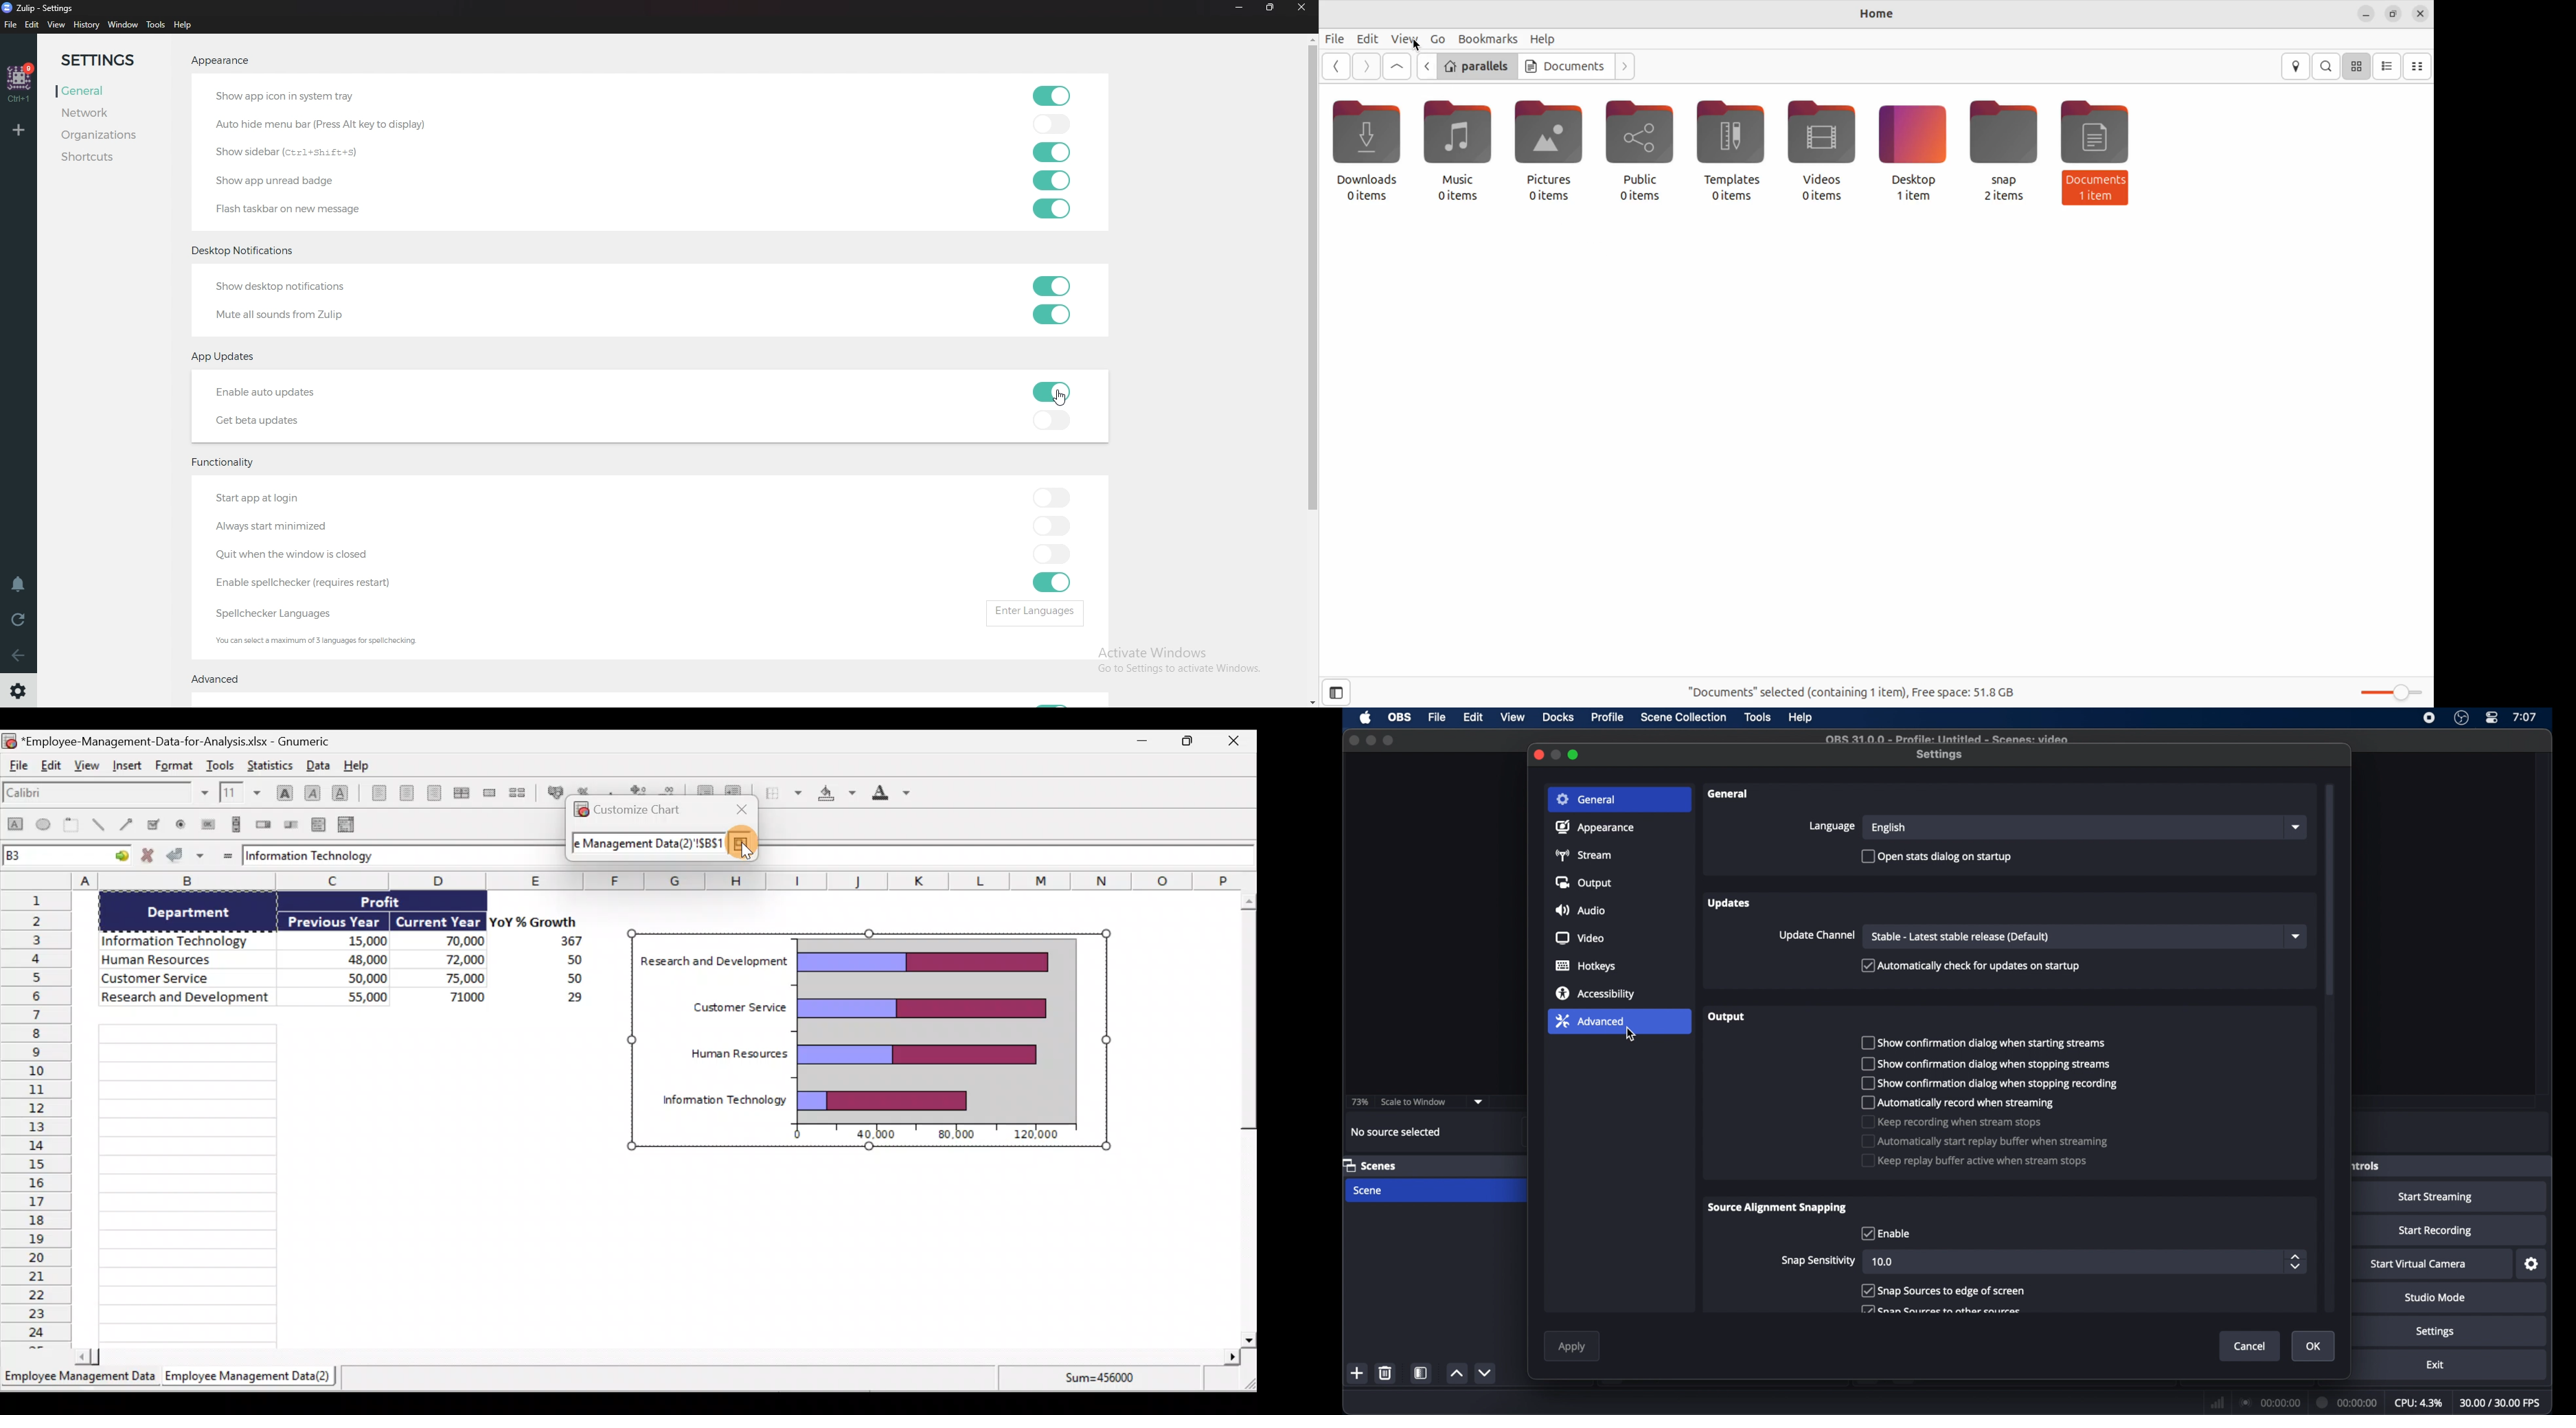 The image size is (2576, 1428). Describe the element at coordinates (1587, 800) in the screenshot. I see `general` at that location.